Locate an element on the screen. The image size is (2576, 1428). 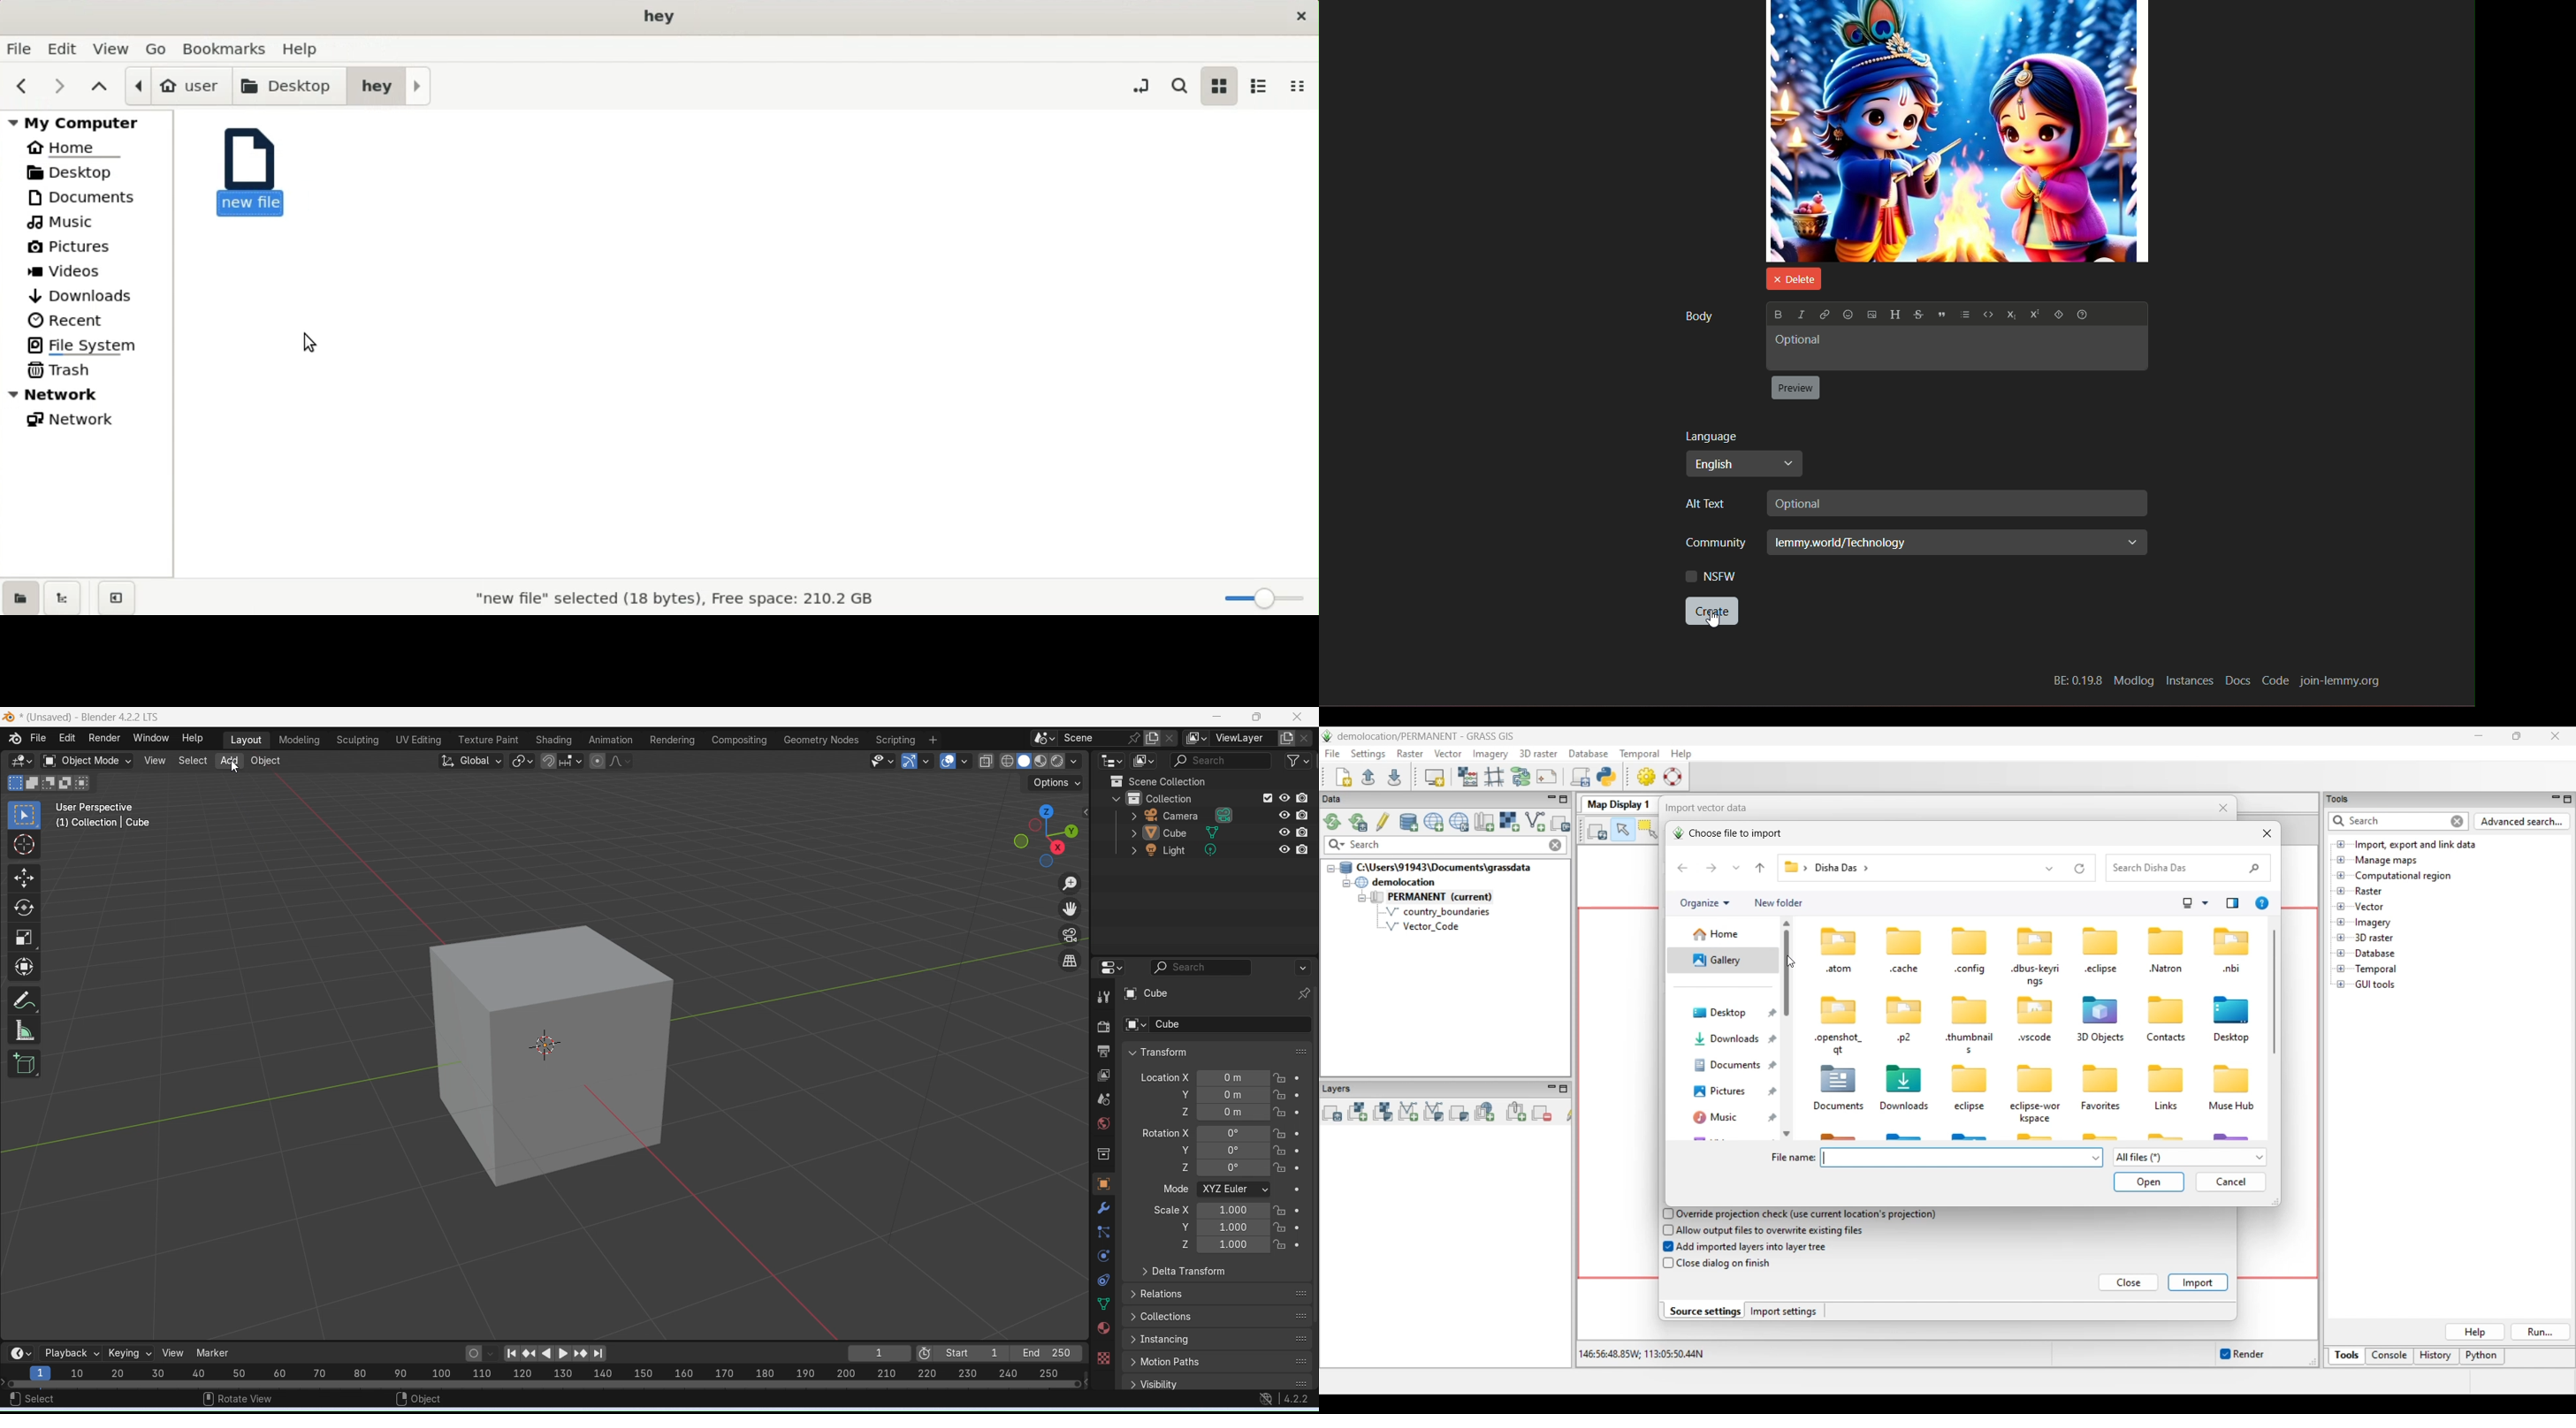
Scripting is located at coordinates (896, 740).